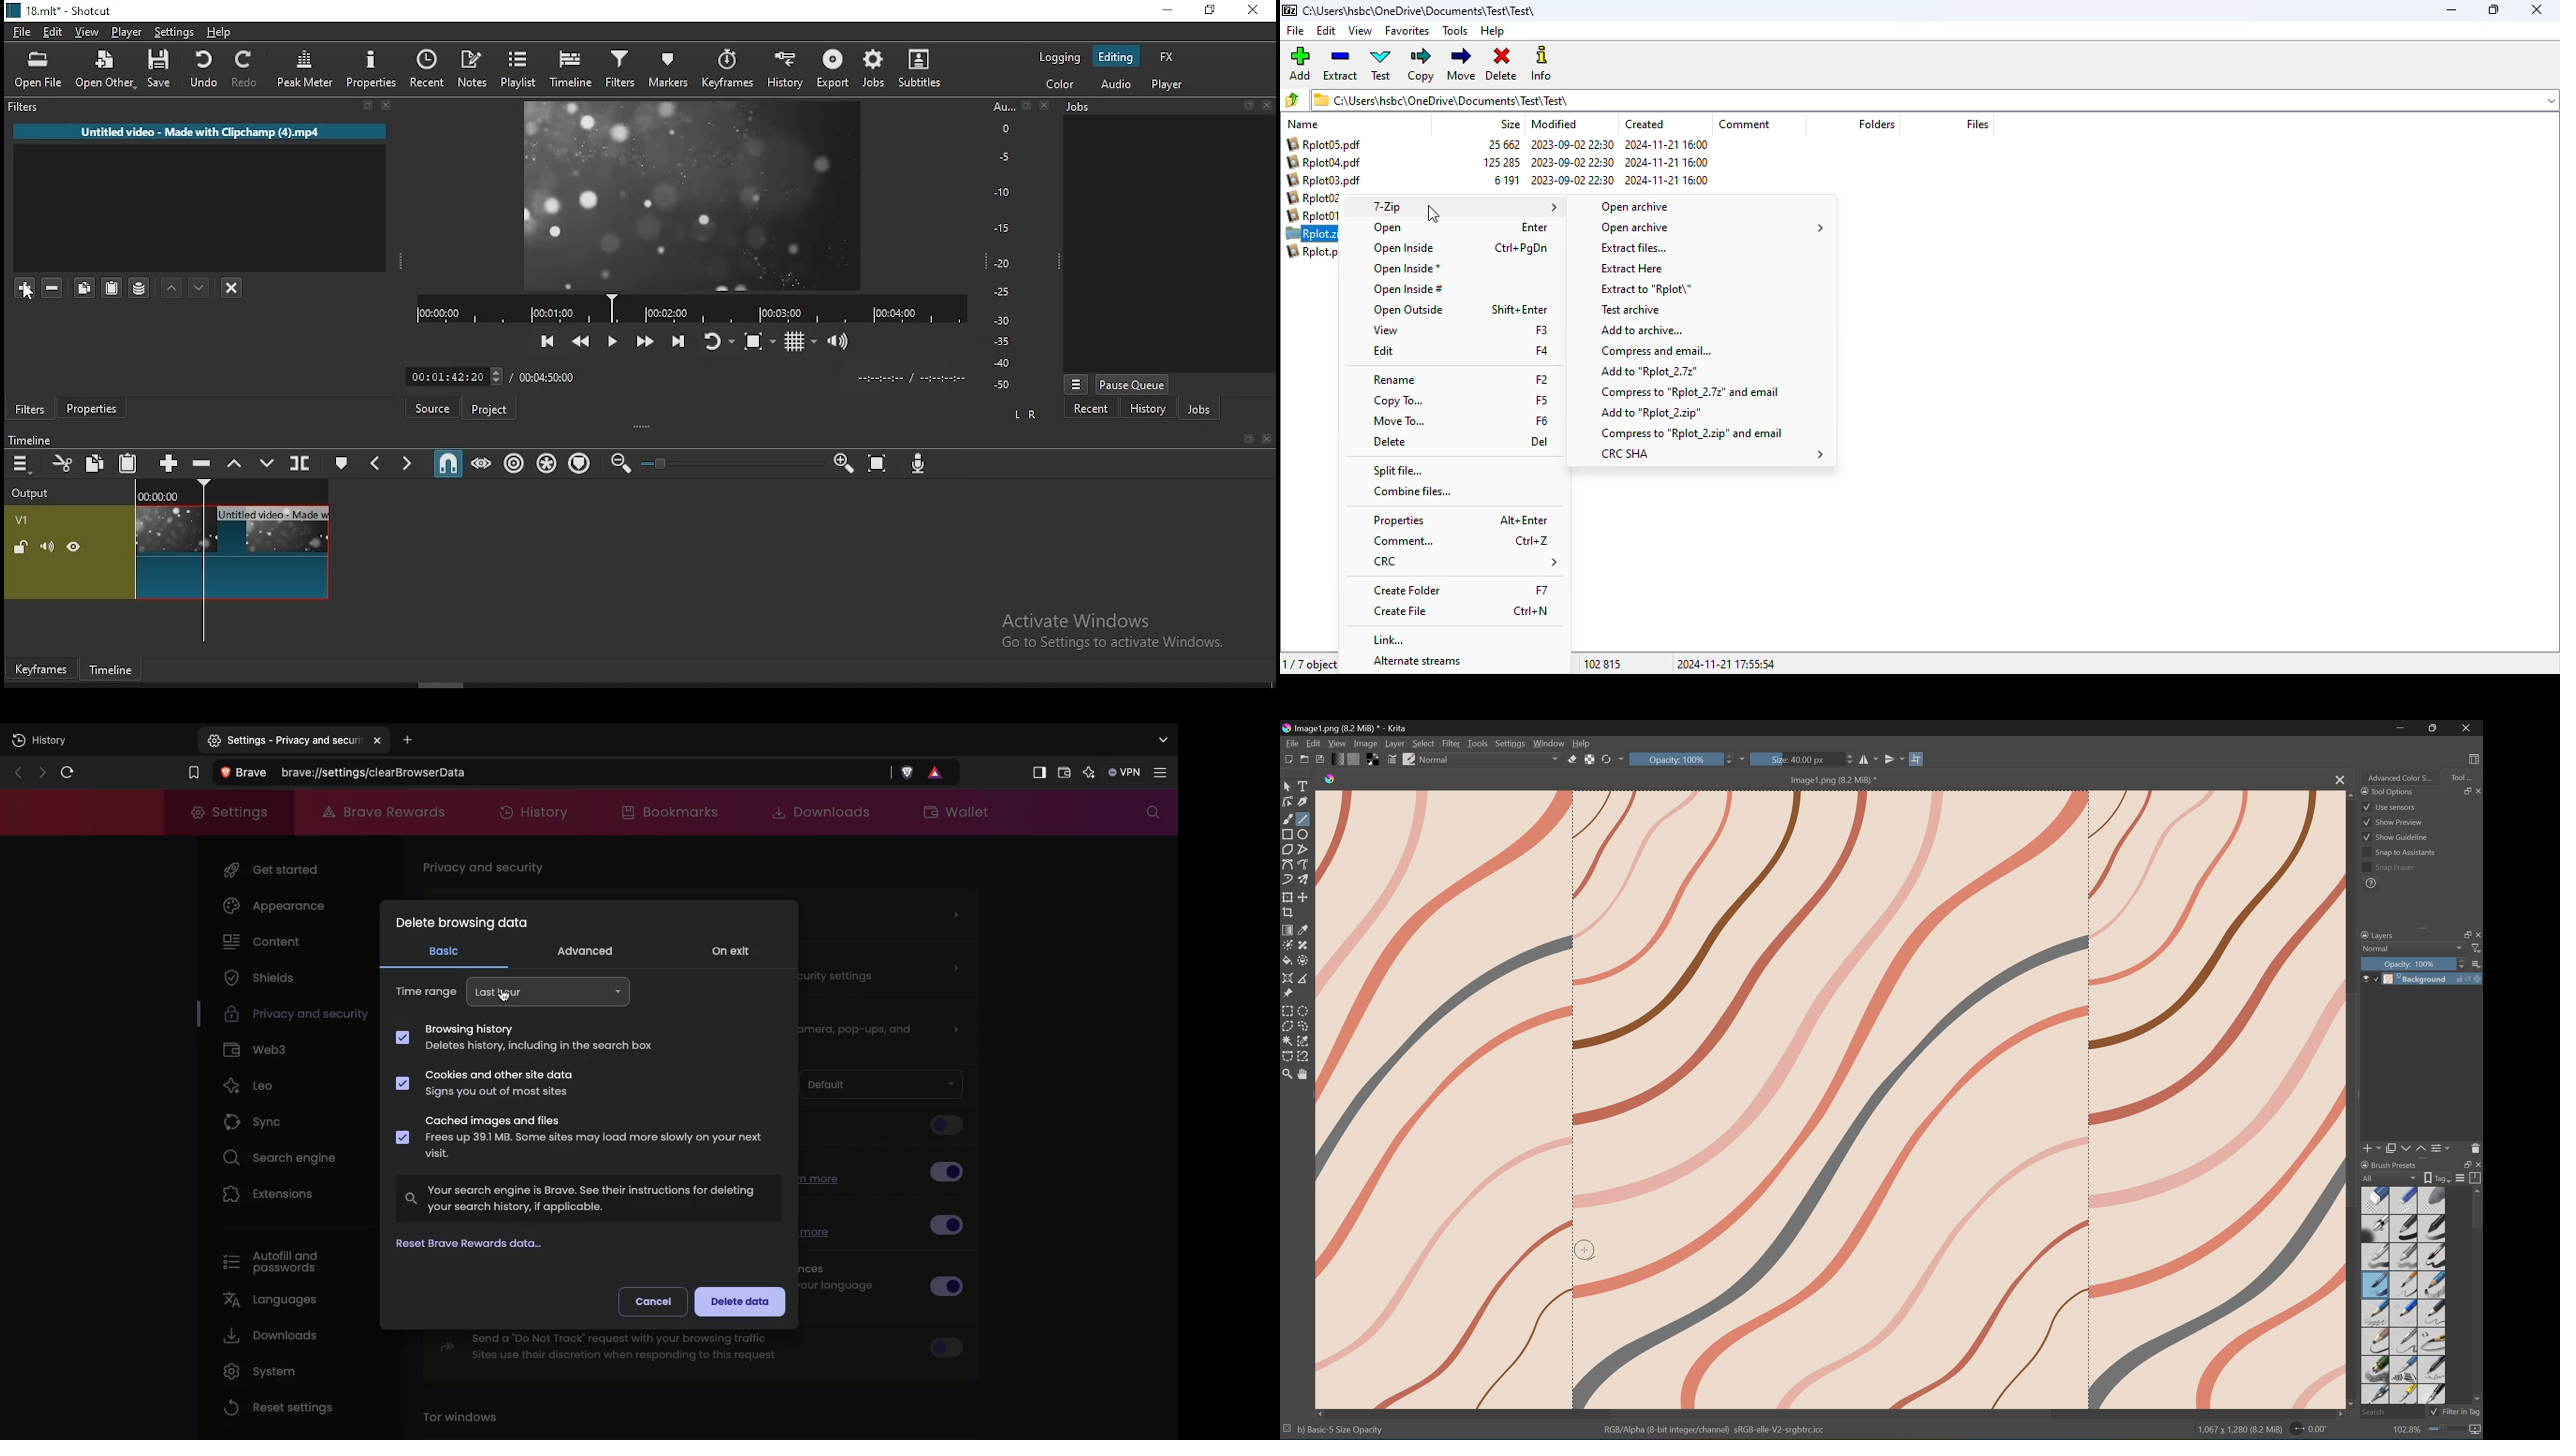 This screenshot has height=1456, width=2576. What do you see at coordinates (2405, 1430) in the screenshot?
I see `102.8%` at bounding box center [2405, 1430].